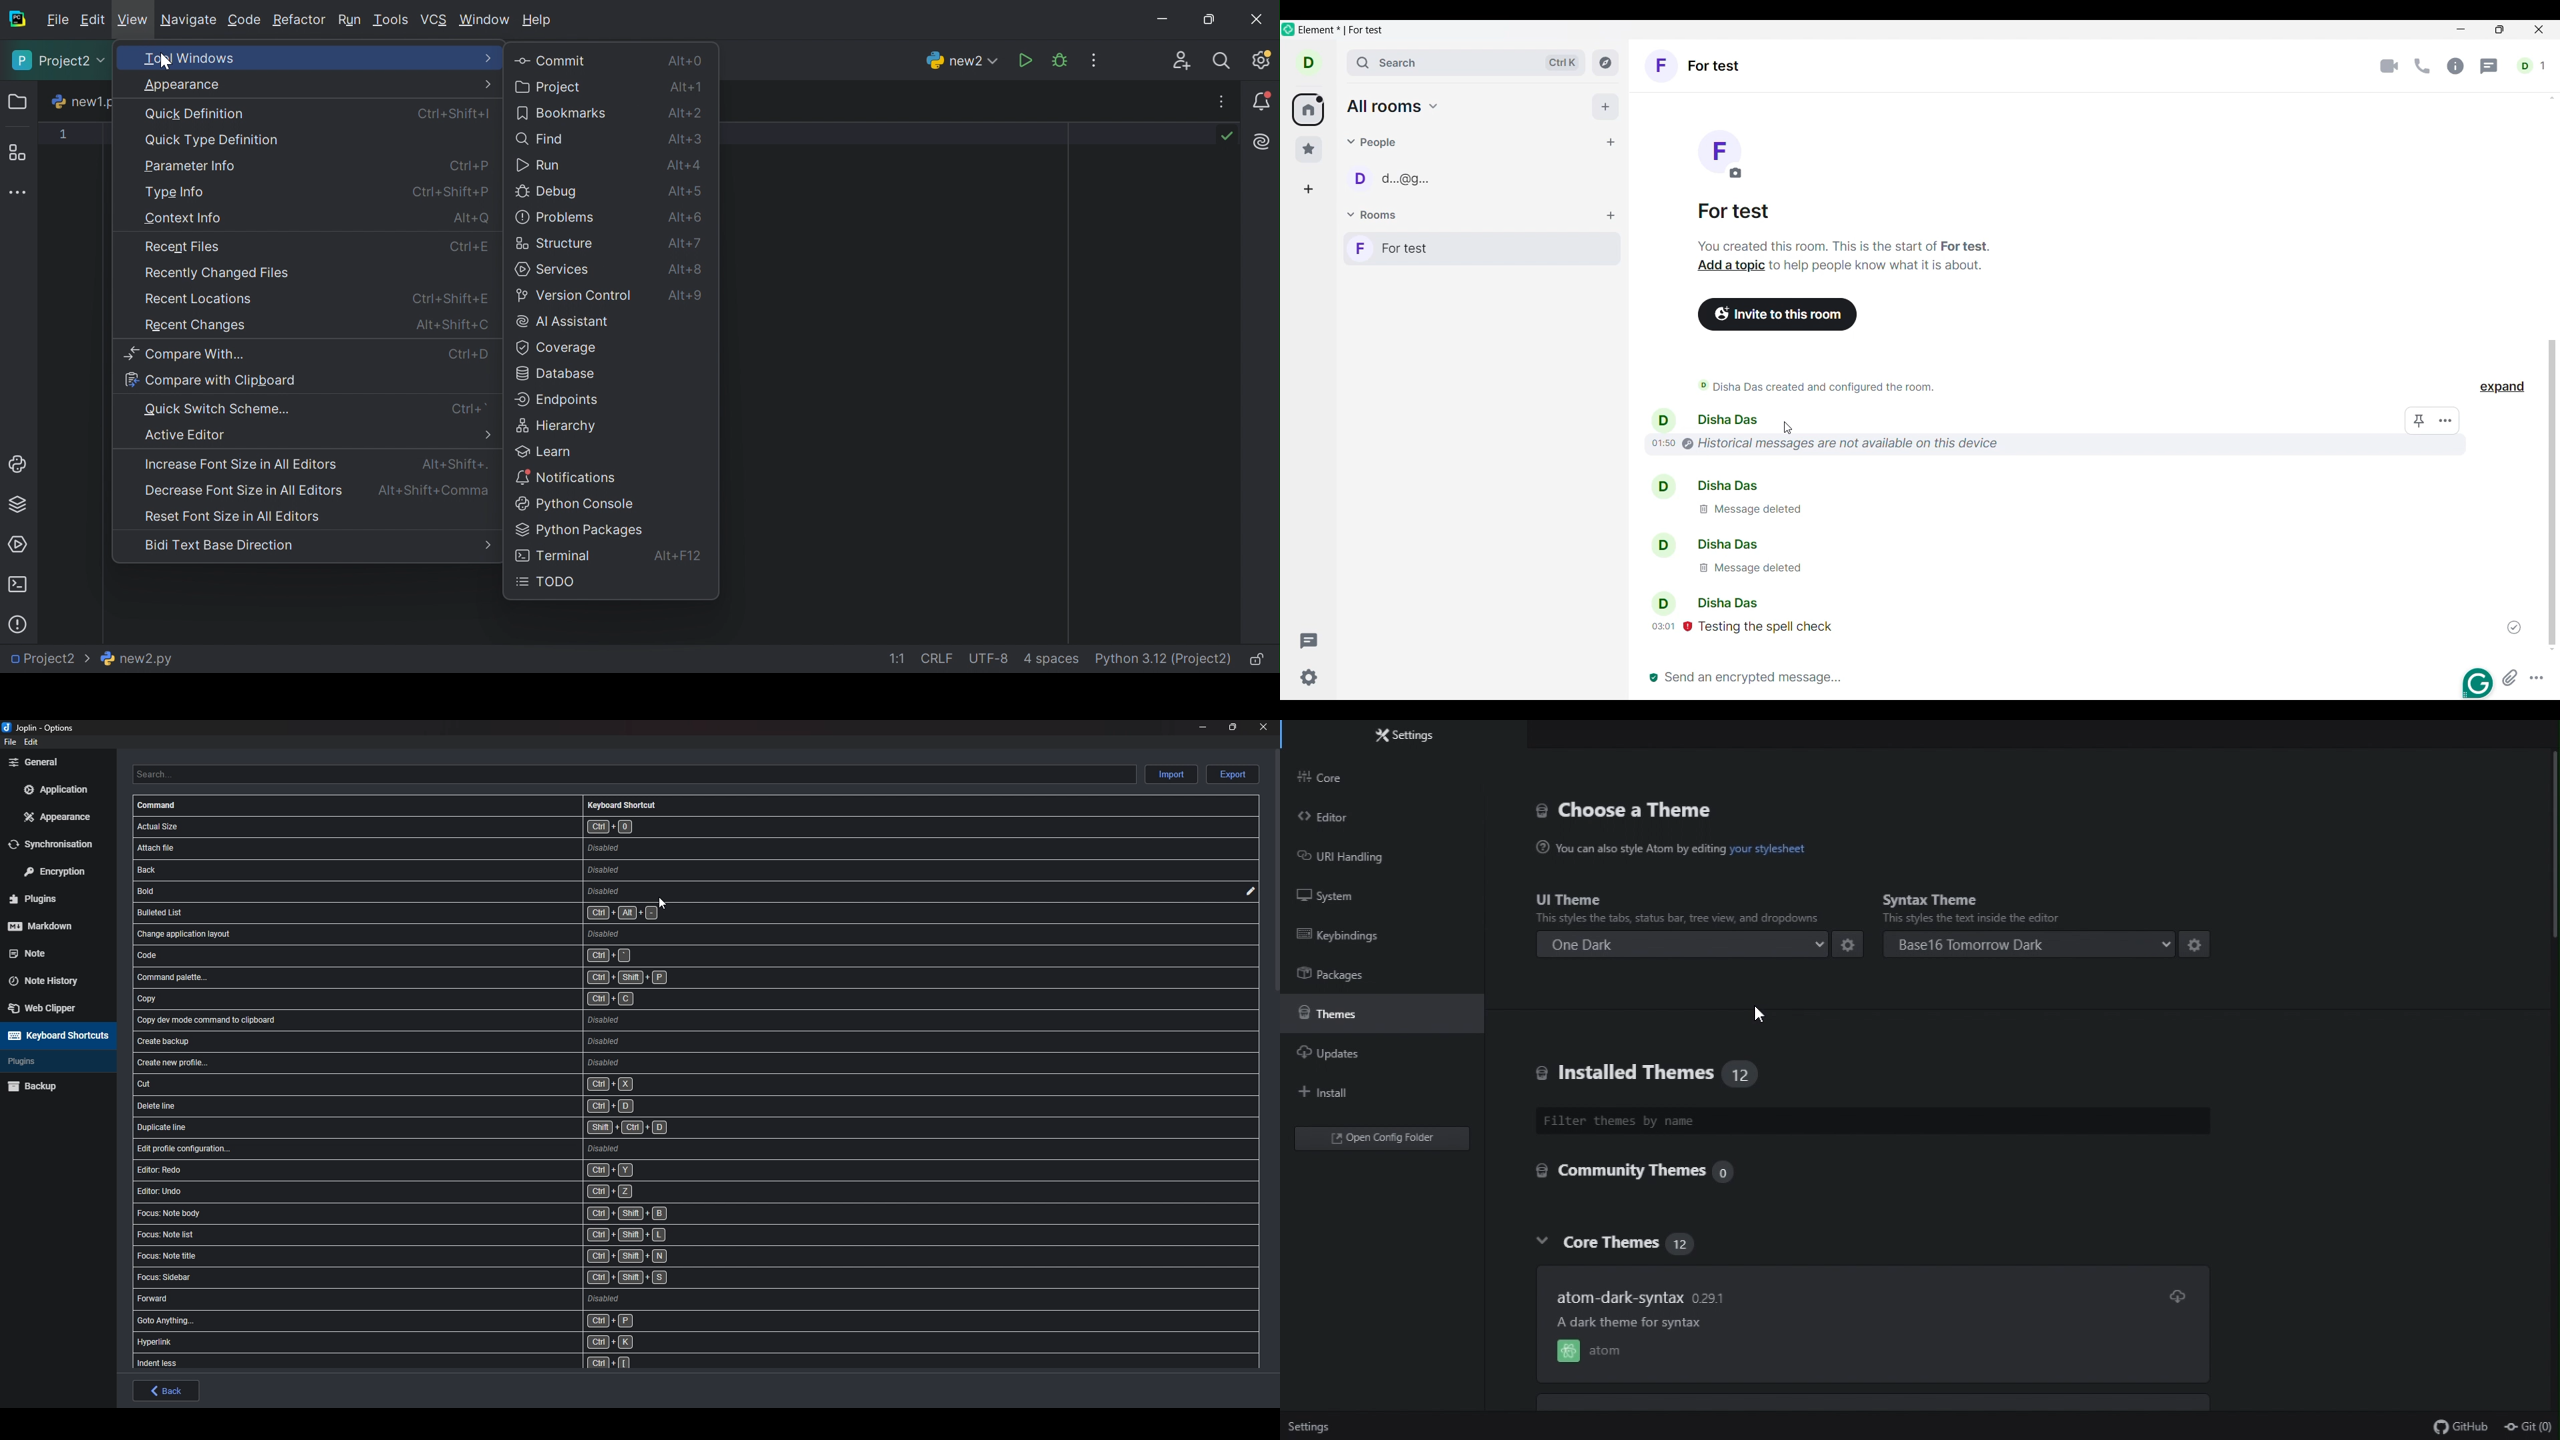 This screenshot has width=2576, height=1456. Describe the element at coordinates (436, 1279) in the screenshot. I see `shortcut` at that location.